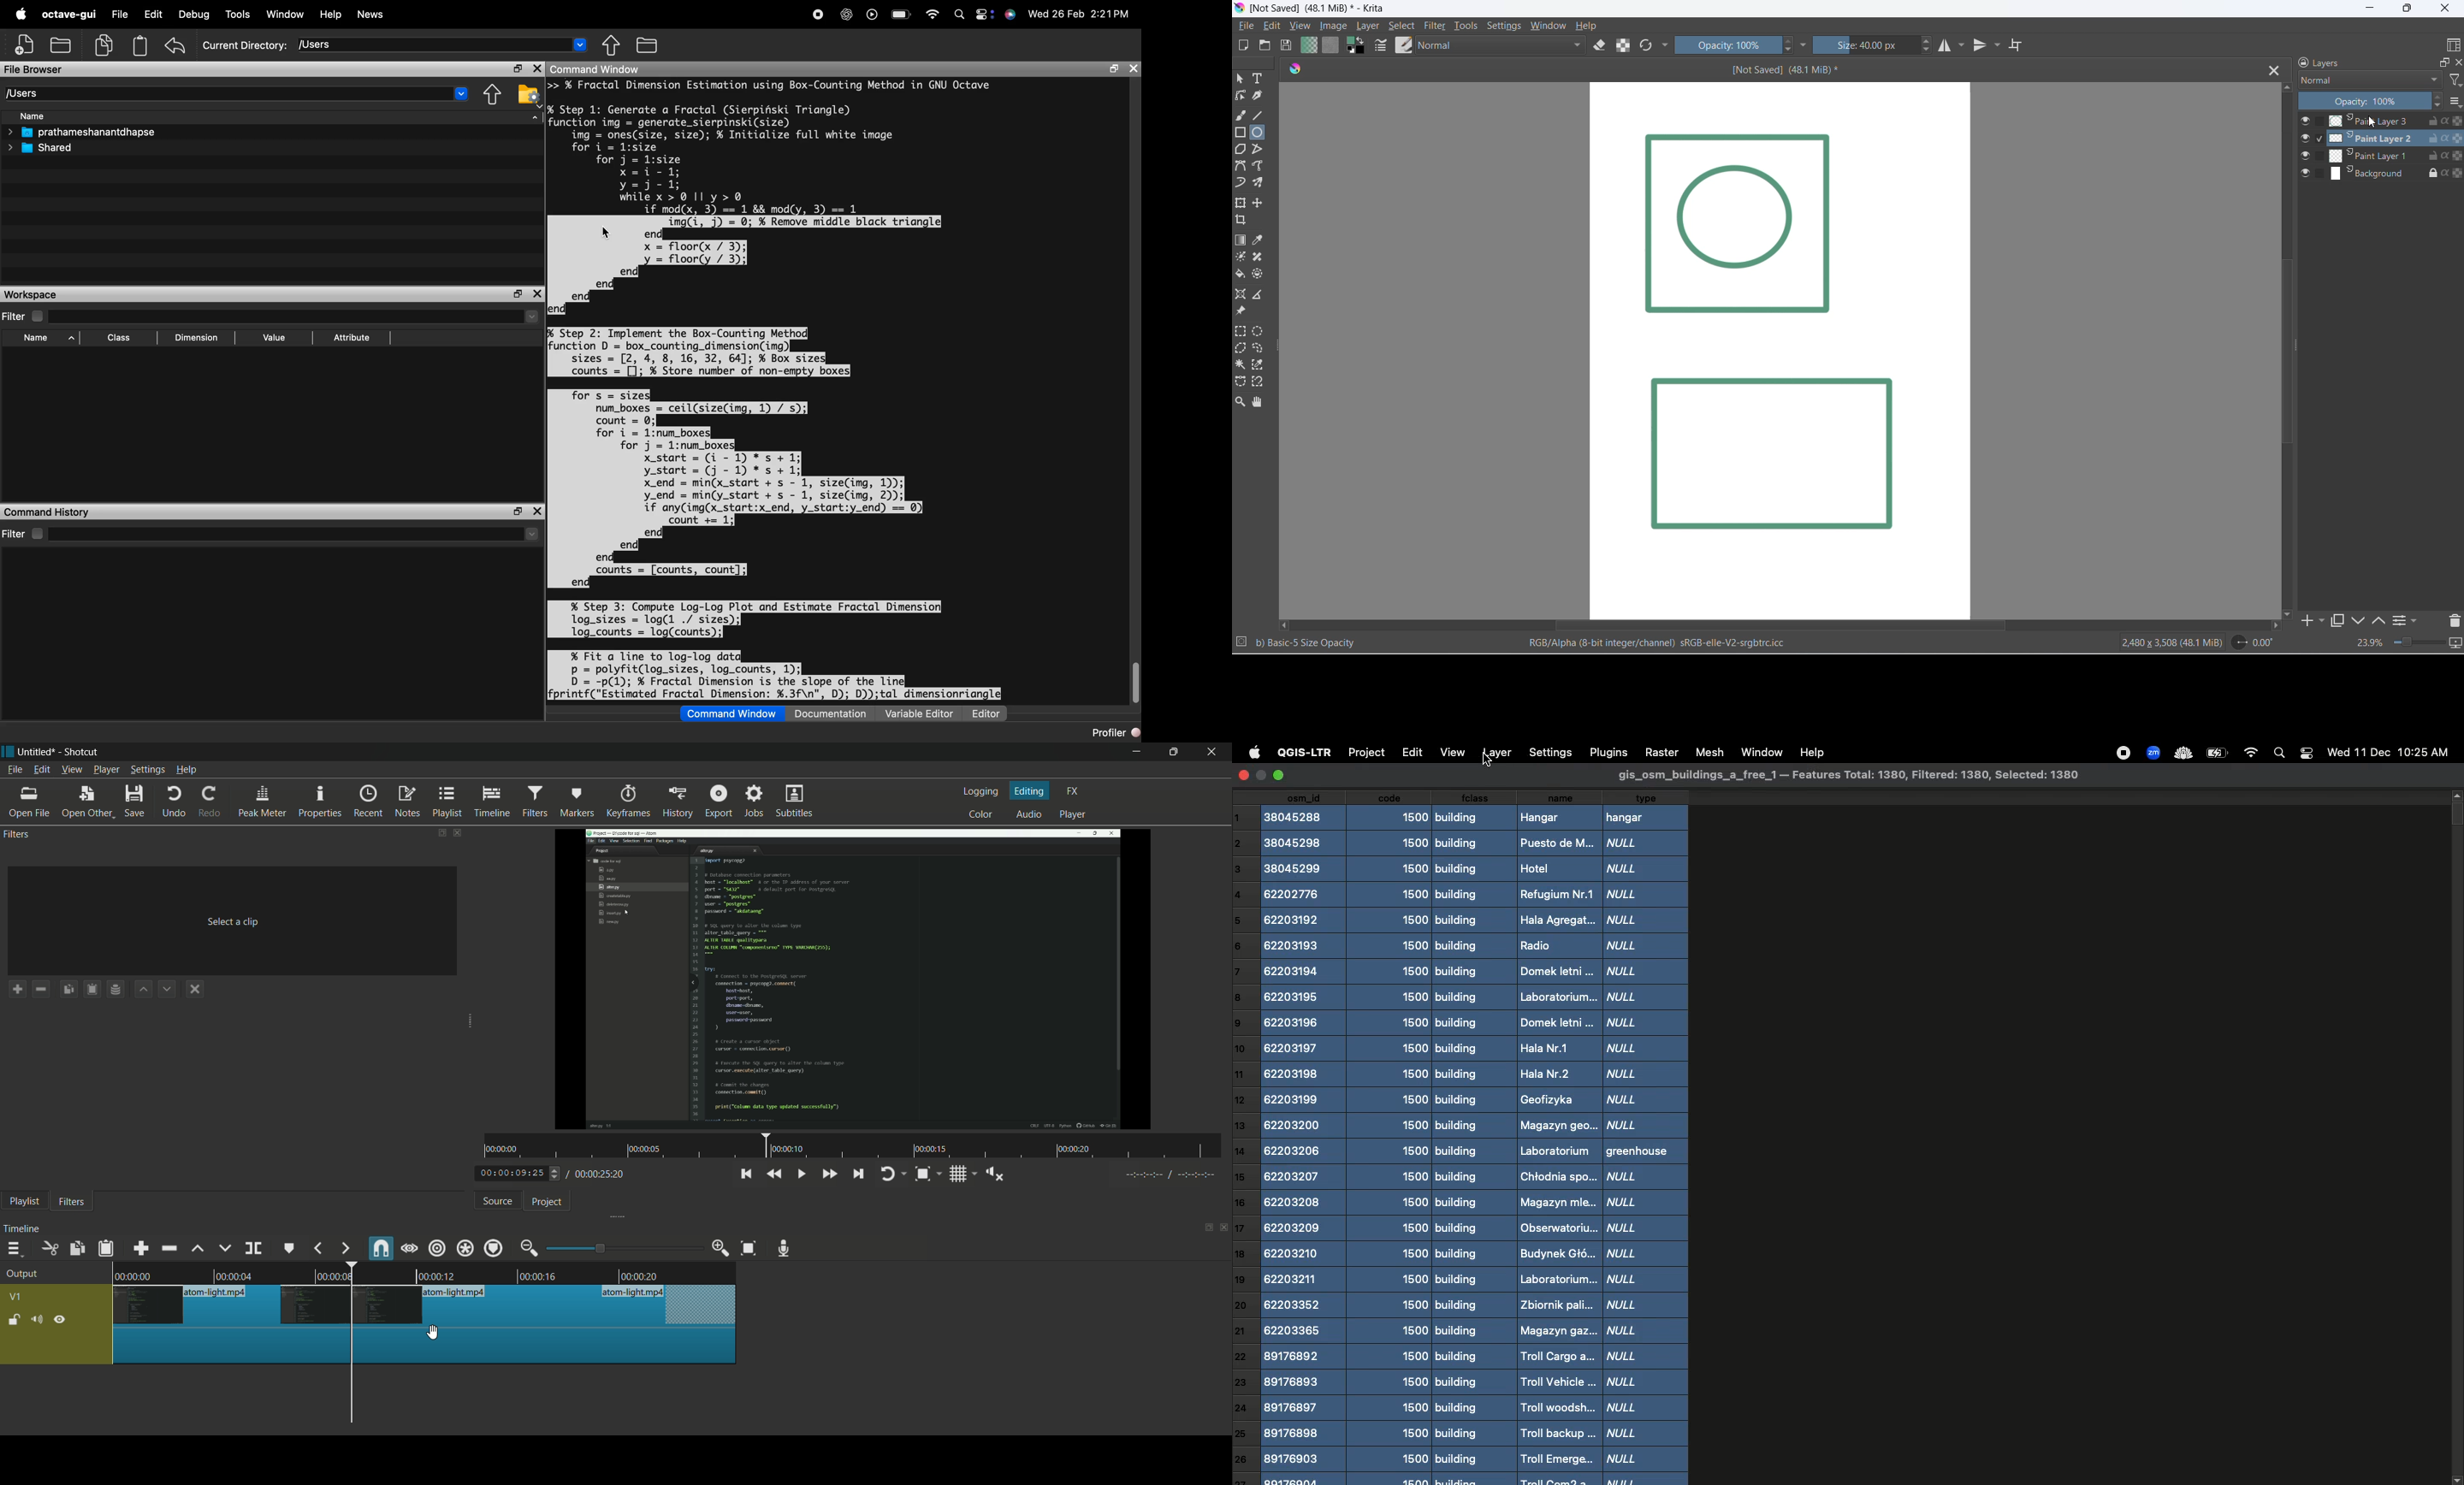 Image resolution: width=2464 pixels, height=1512 pixels. Describe the element at coordinates (17, 989) in the screenshot. I see `add a filter` at that location.